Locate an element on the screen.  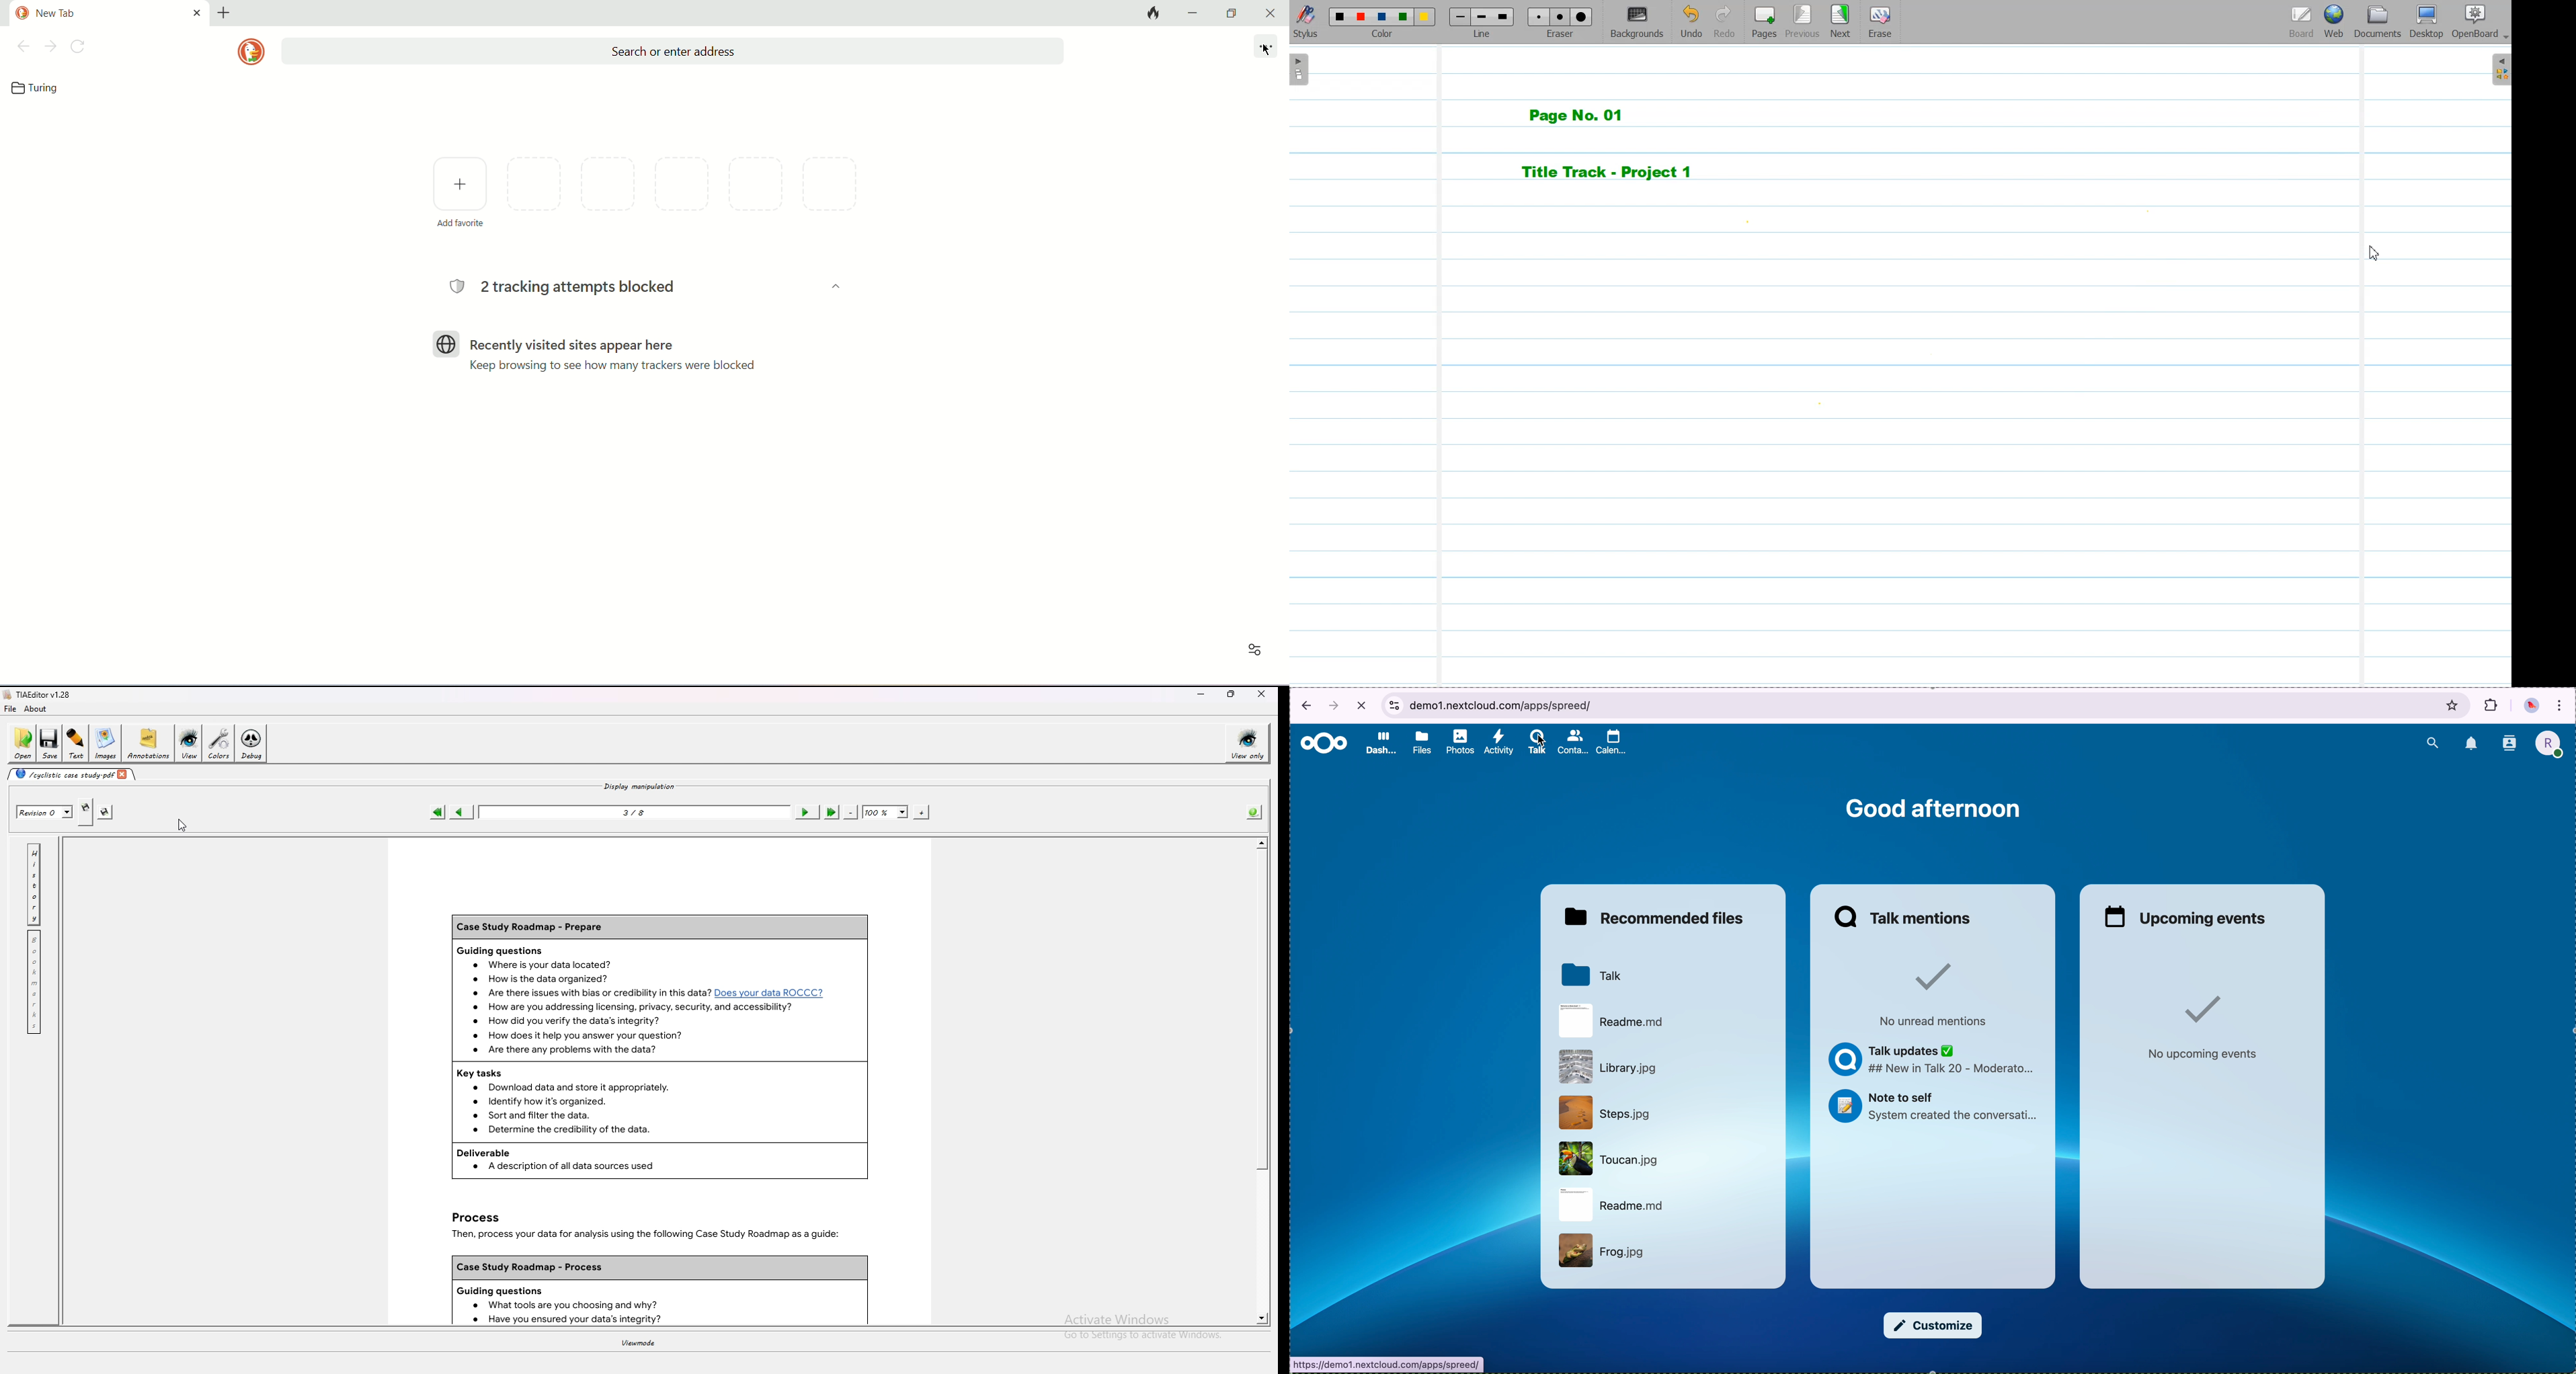
URL is located at coordinates (1388, 1364).